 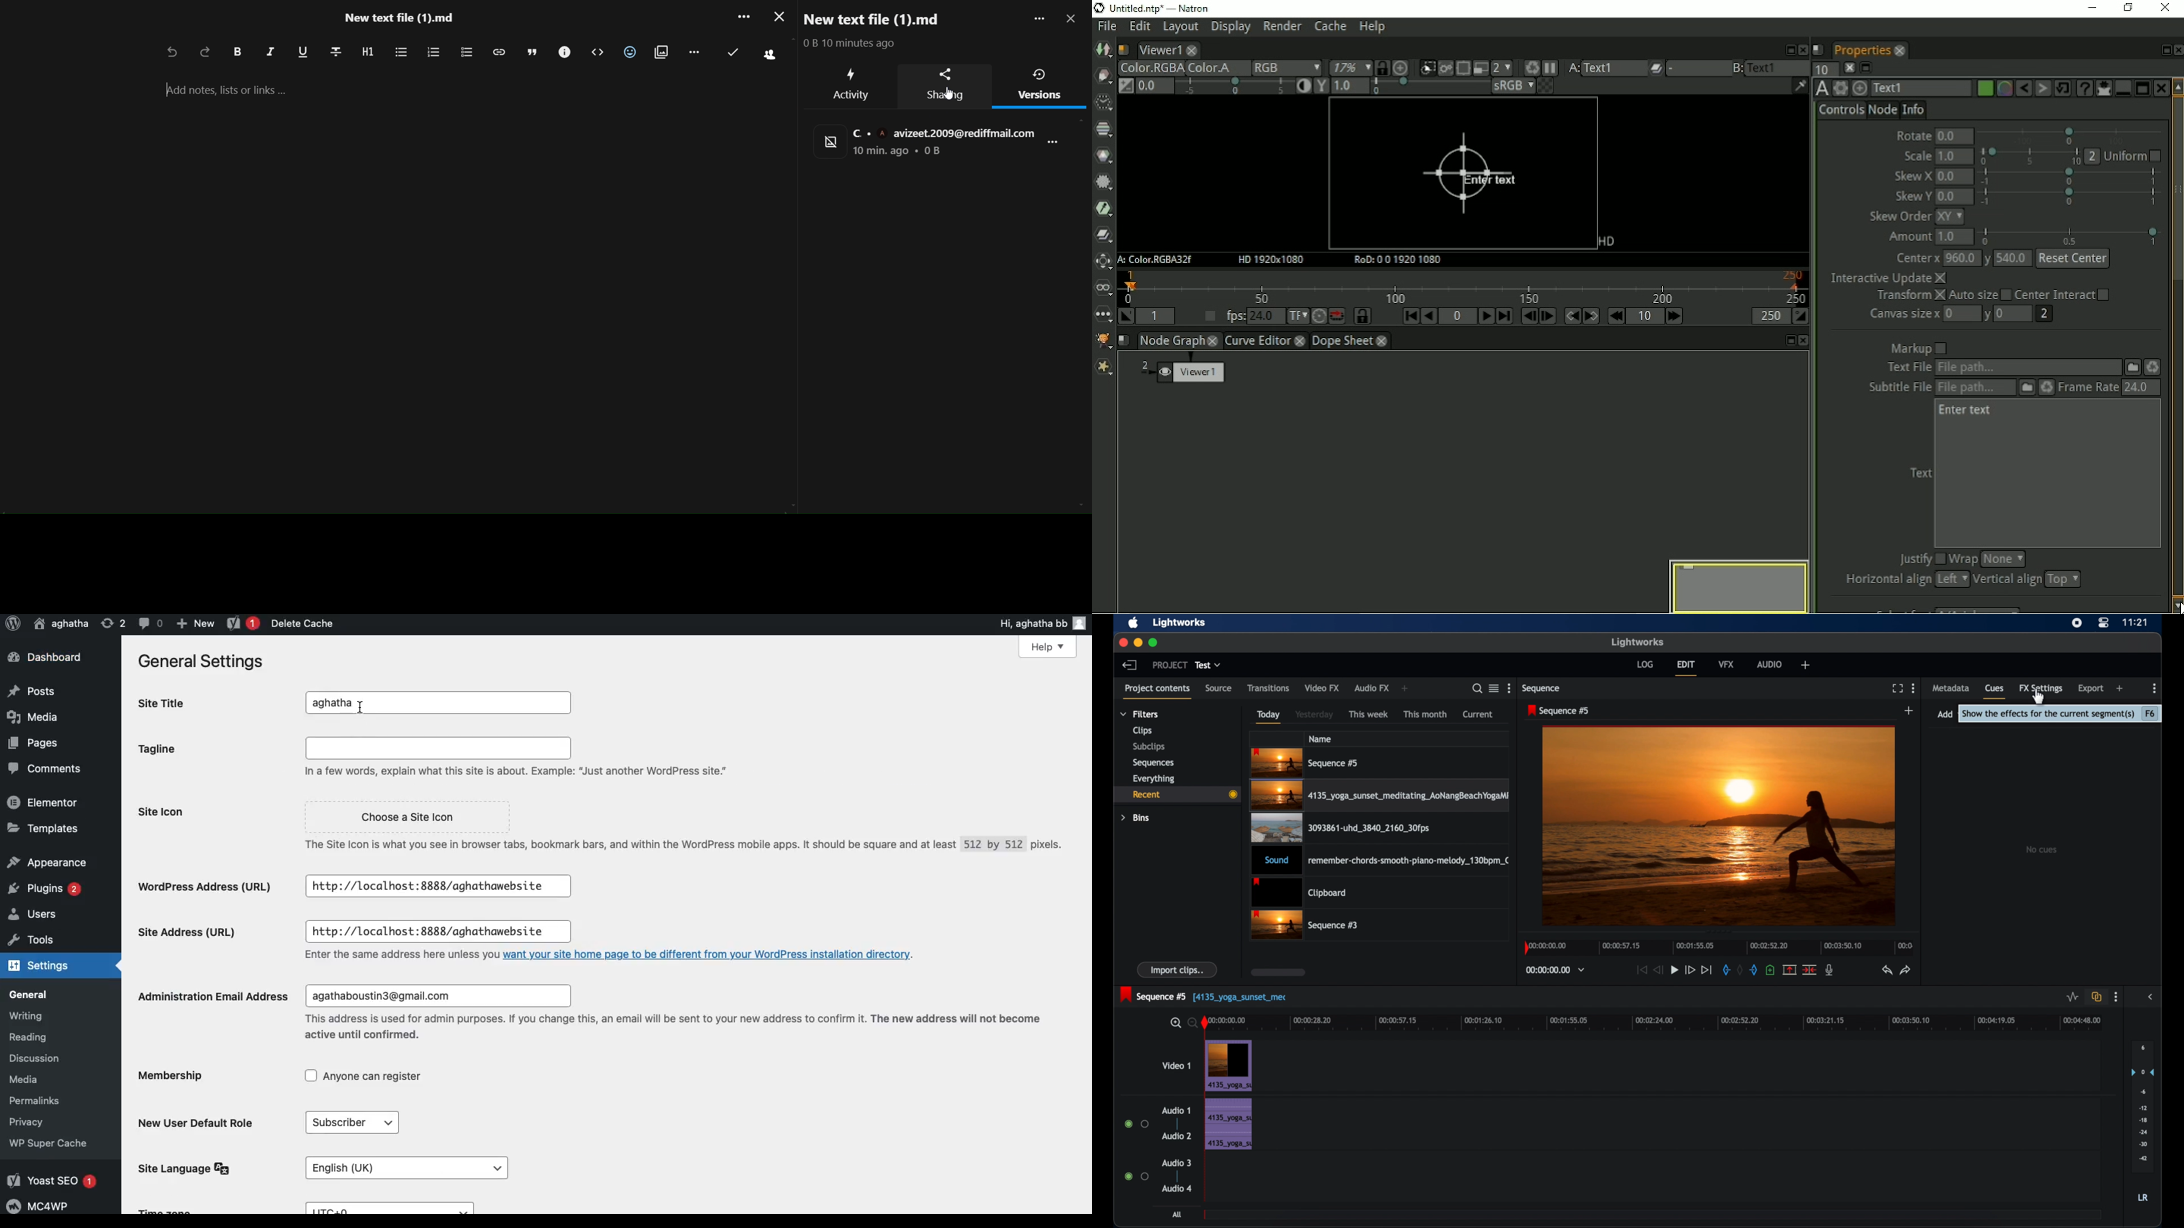 What do you see at coordinates (439, 932) in the screenshot?
I see `http://localhost:8888/aghathawebsite` at bounding box center [439, 932].